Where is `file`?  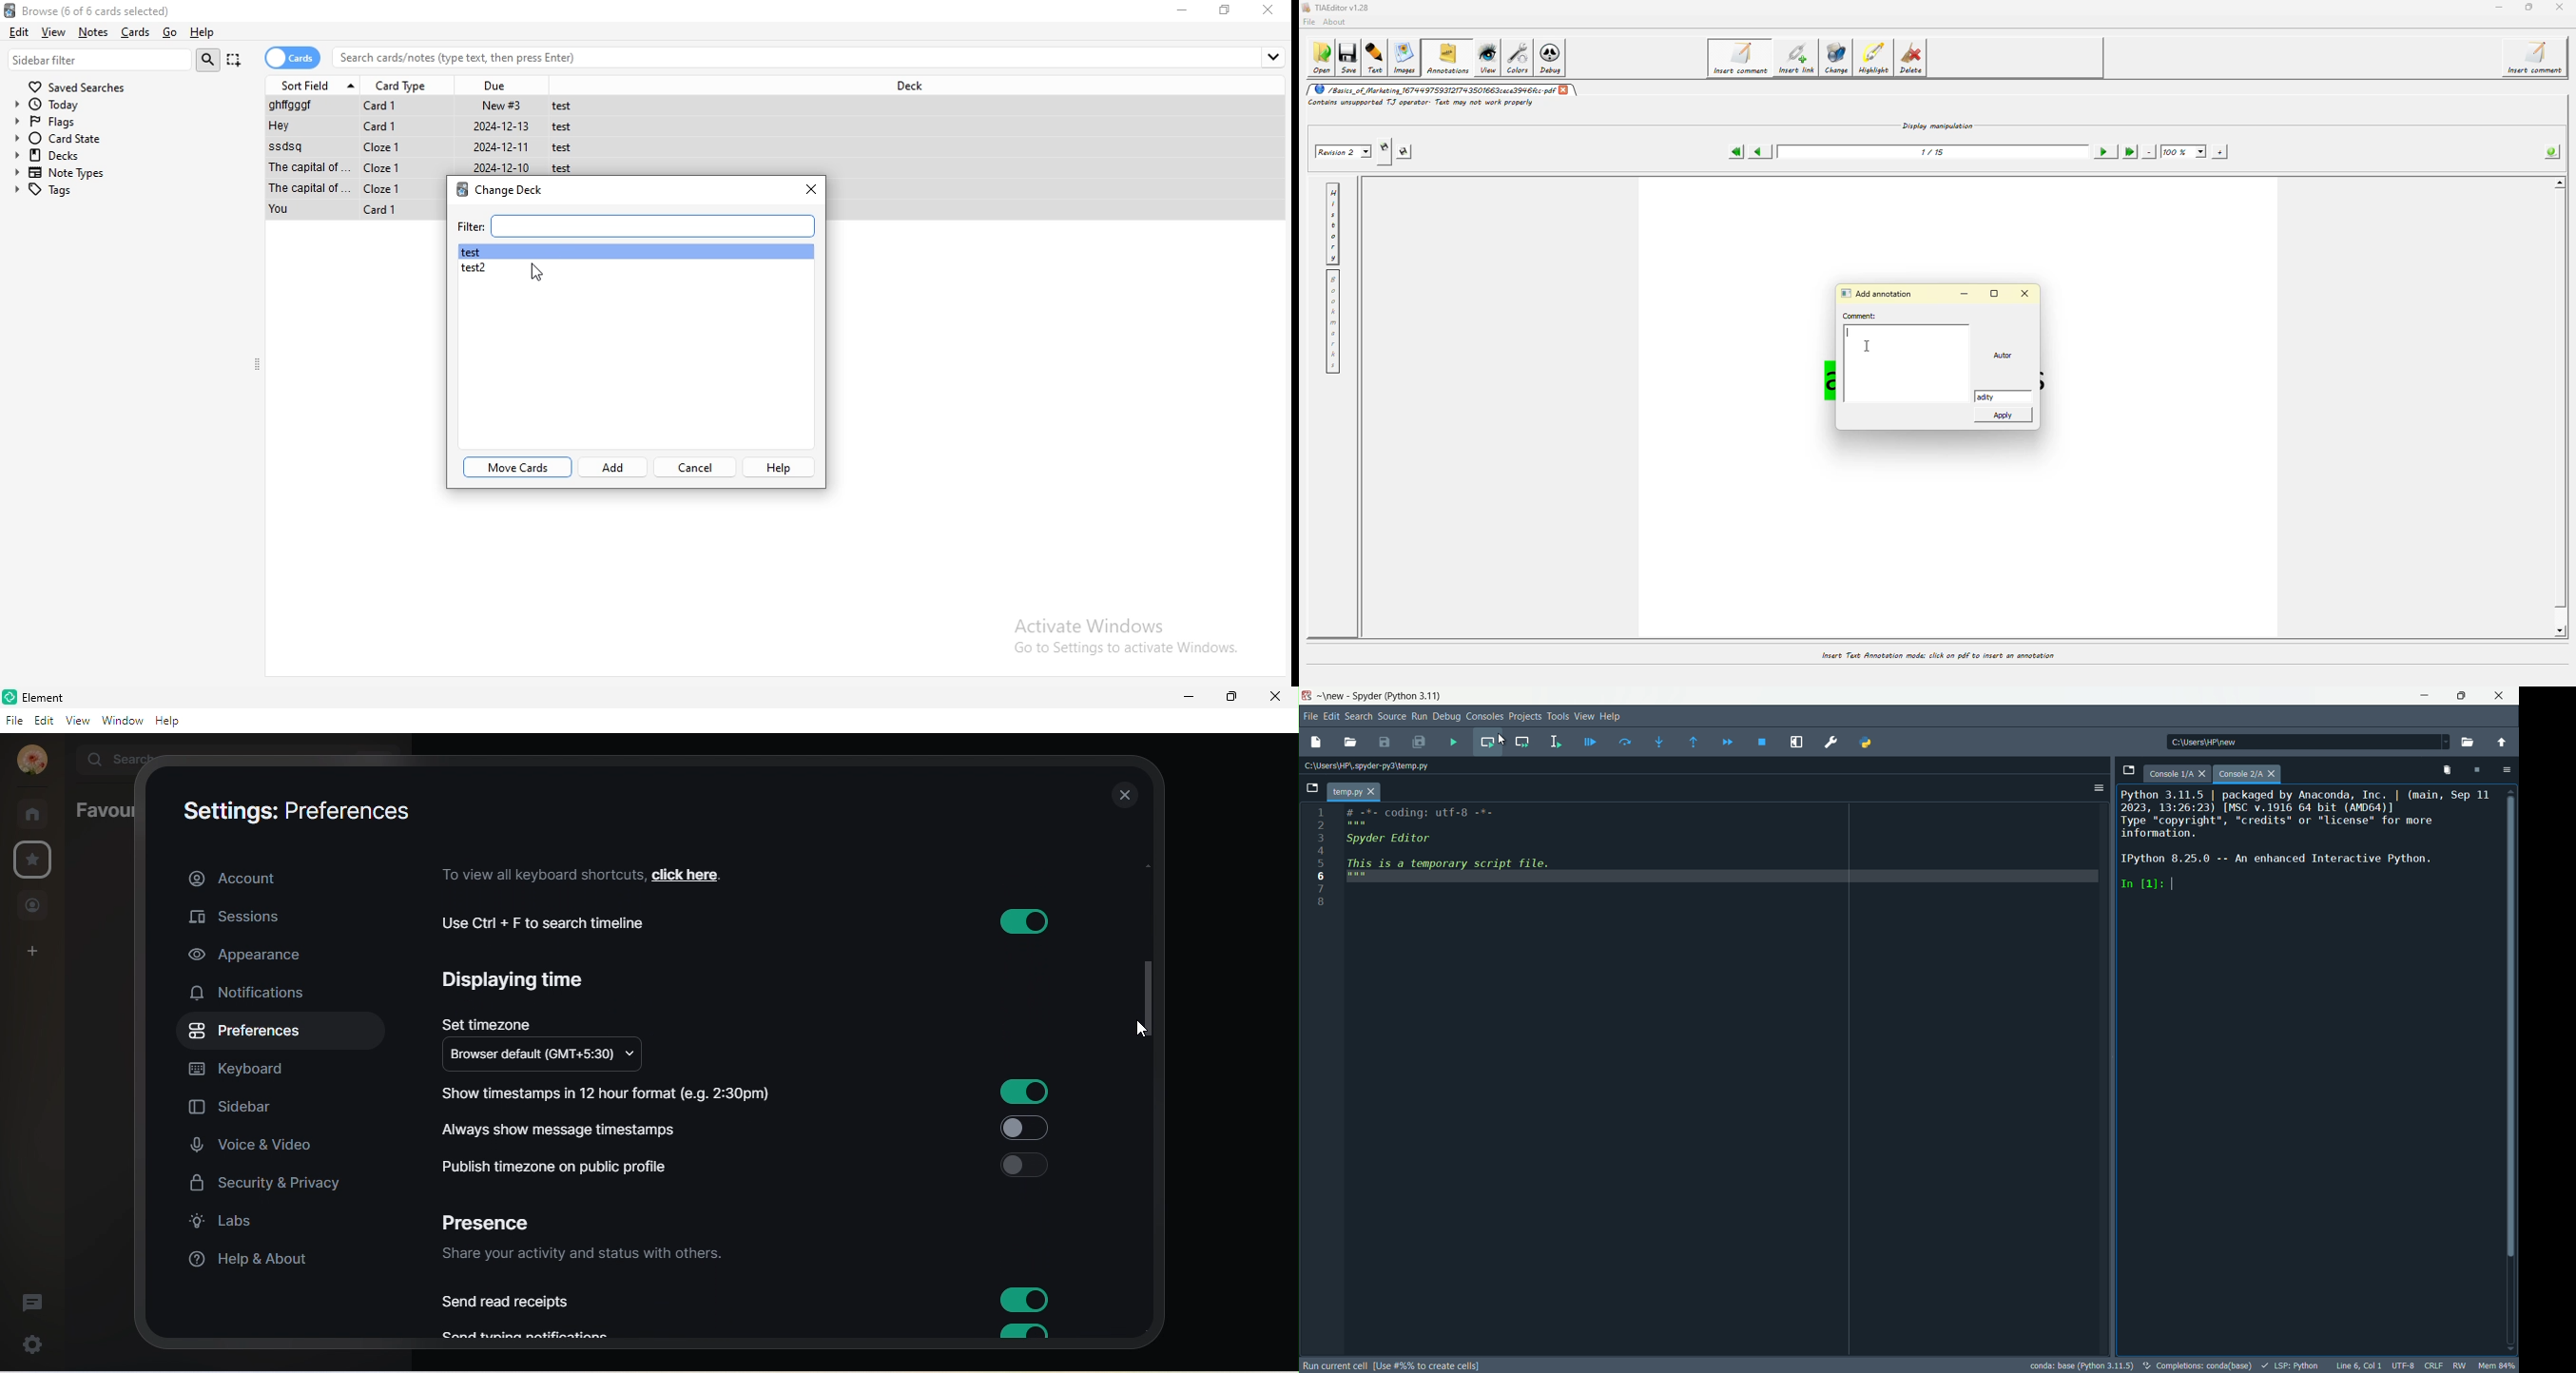 file is located at coordinates (13, 720).